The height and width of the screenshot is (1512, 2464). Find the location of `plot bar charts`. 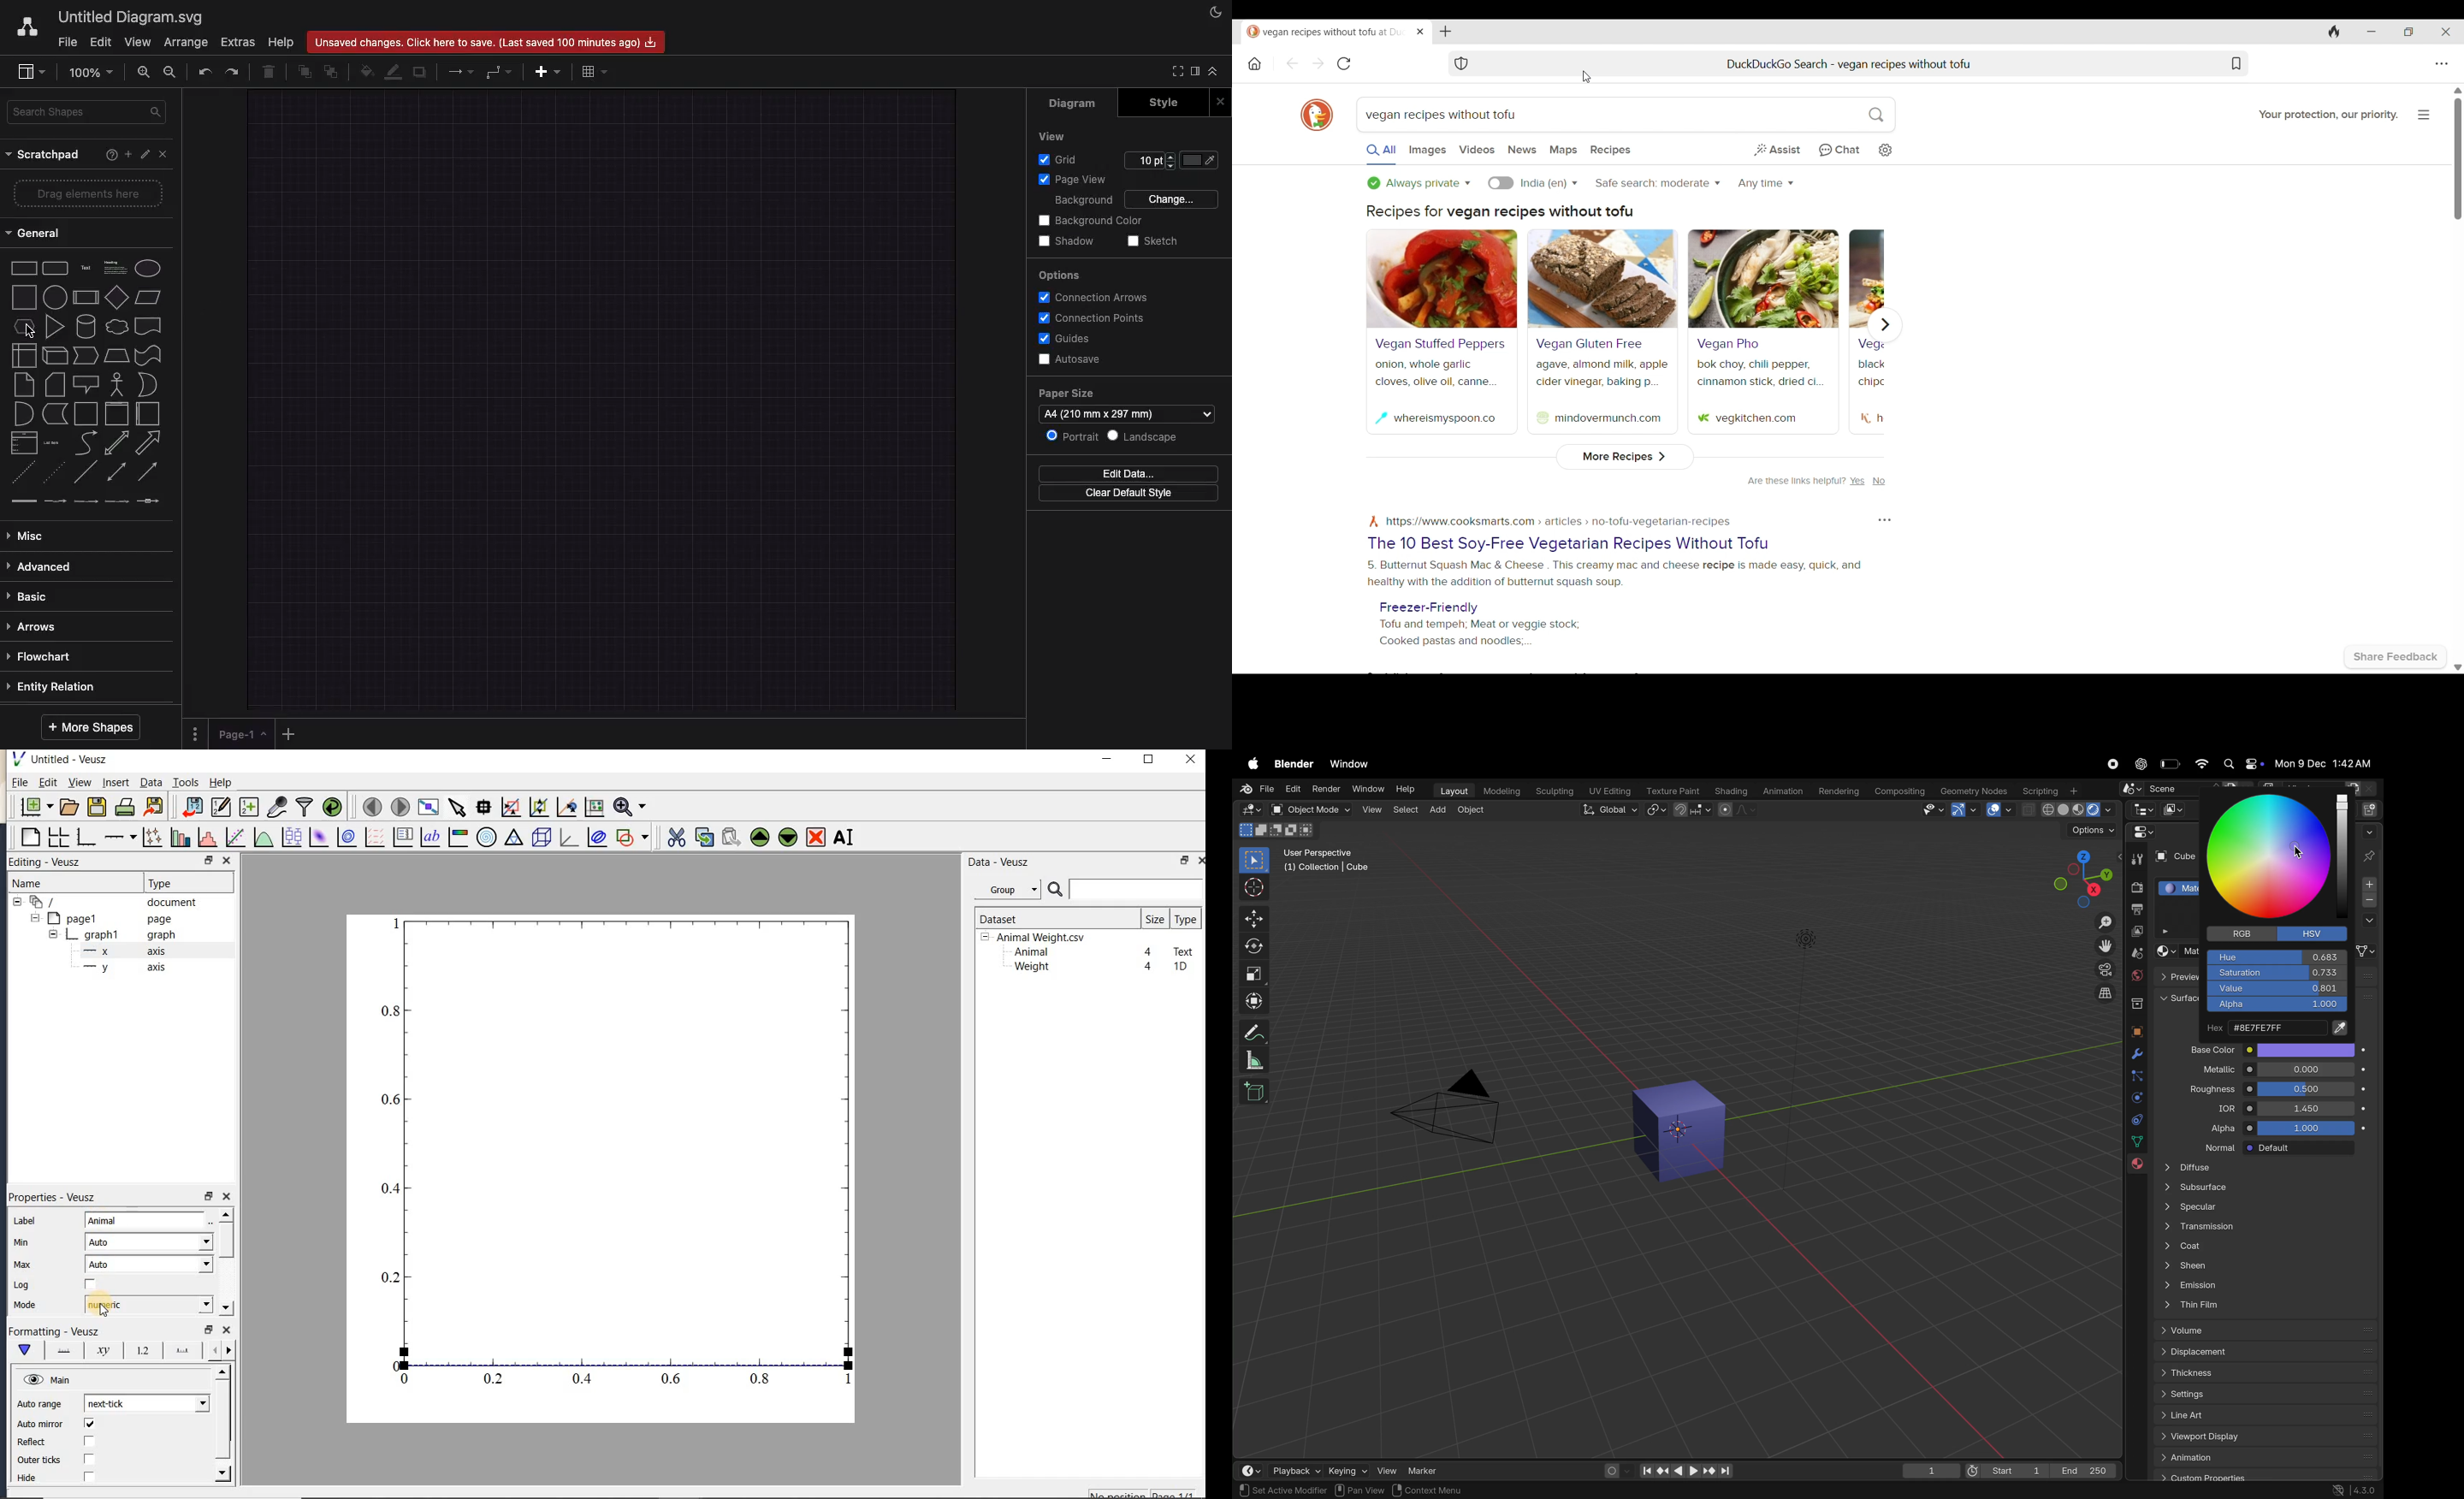

plot bar charts is located at coordinates (180, 837).